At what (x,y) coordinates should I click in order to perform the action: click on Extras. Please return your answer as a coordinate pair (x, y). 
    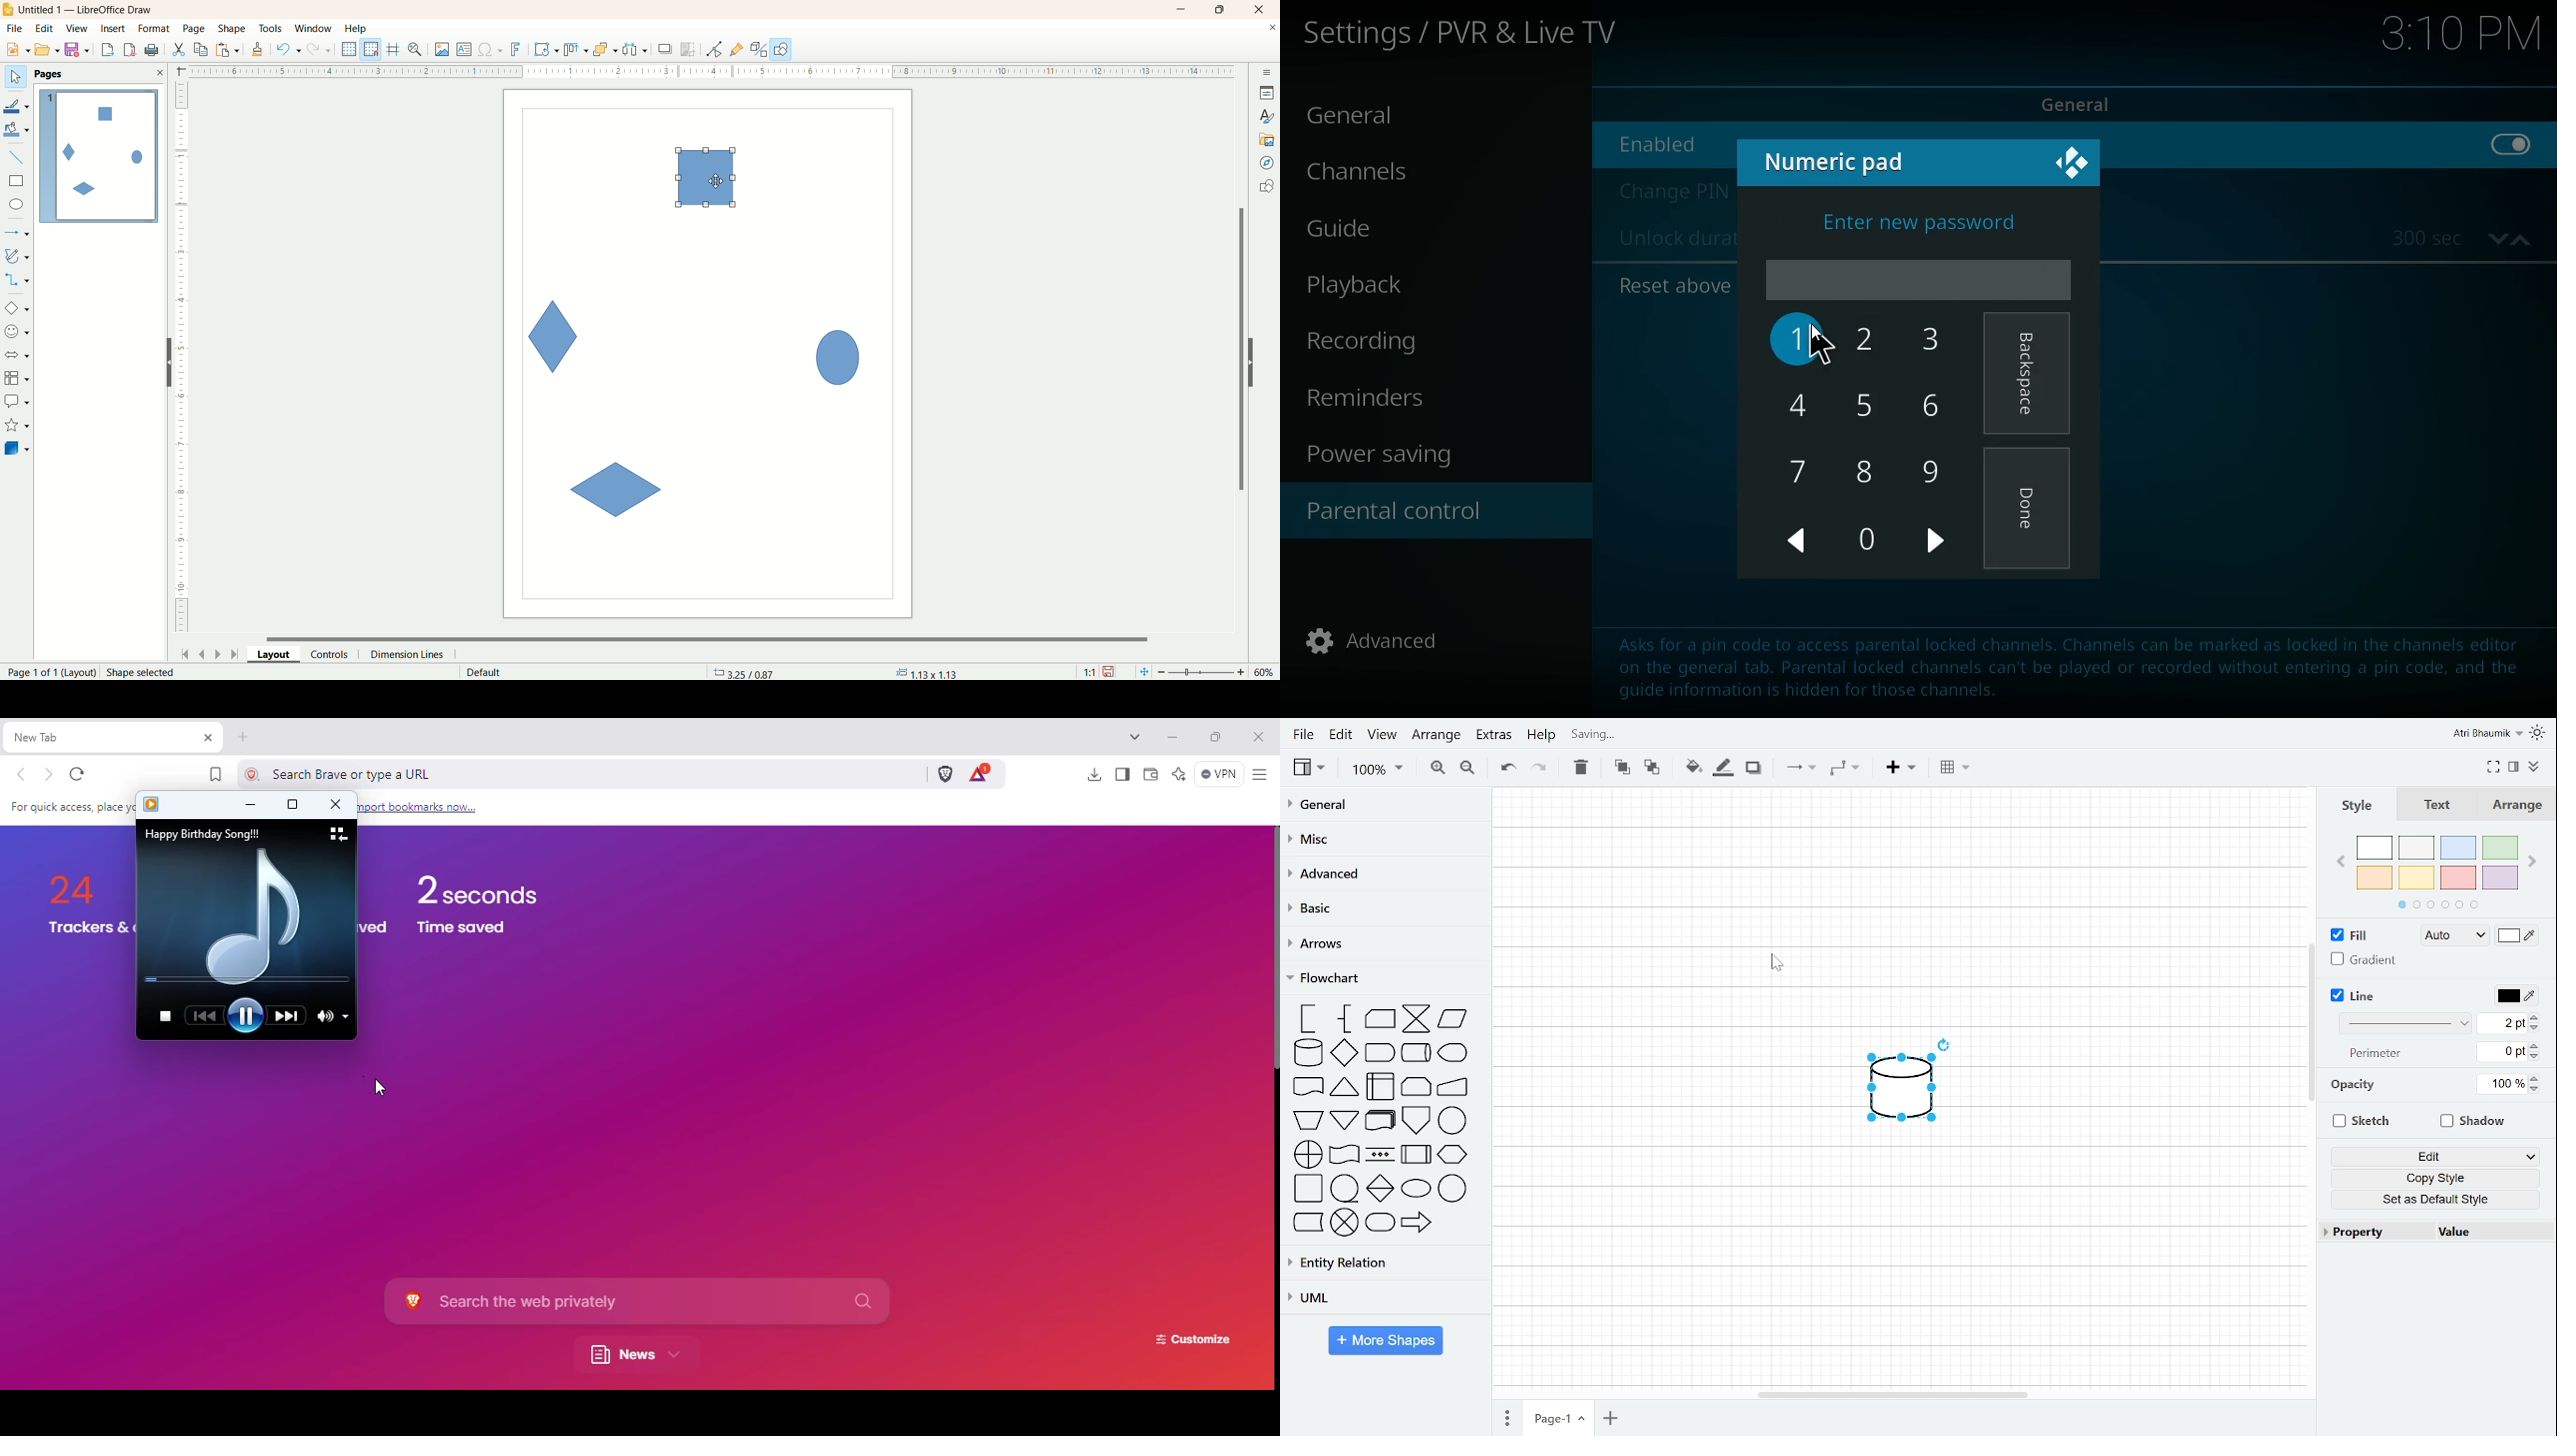
    Looking at the image, I should click on (1493, 738).